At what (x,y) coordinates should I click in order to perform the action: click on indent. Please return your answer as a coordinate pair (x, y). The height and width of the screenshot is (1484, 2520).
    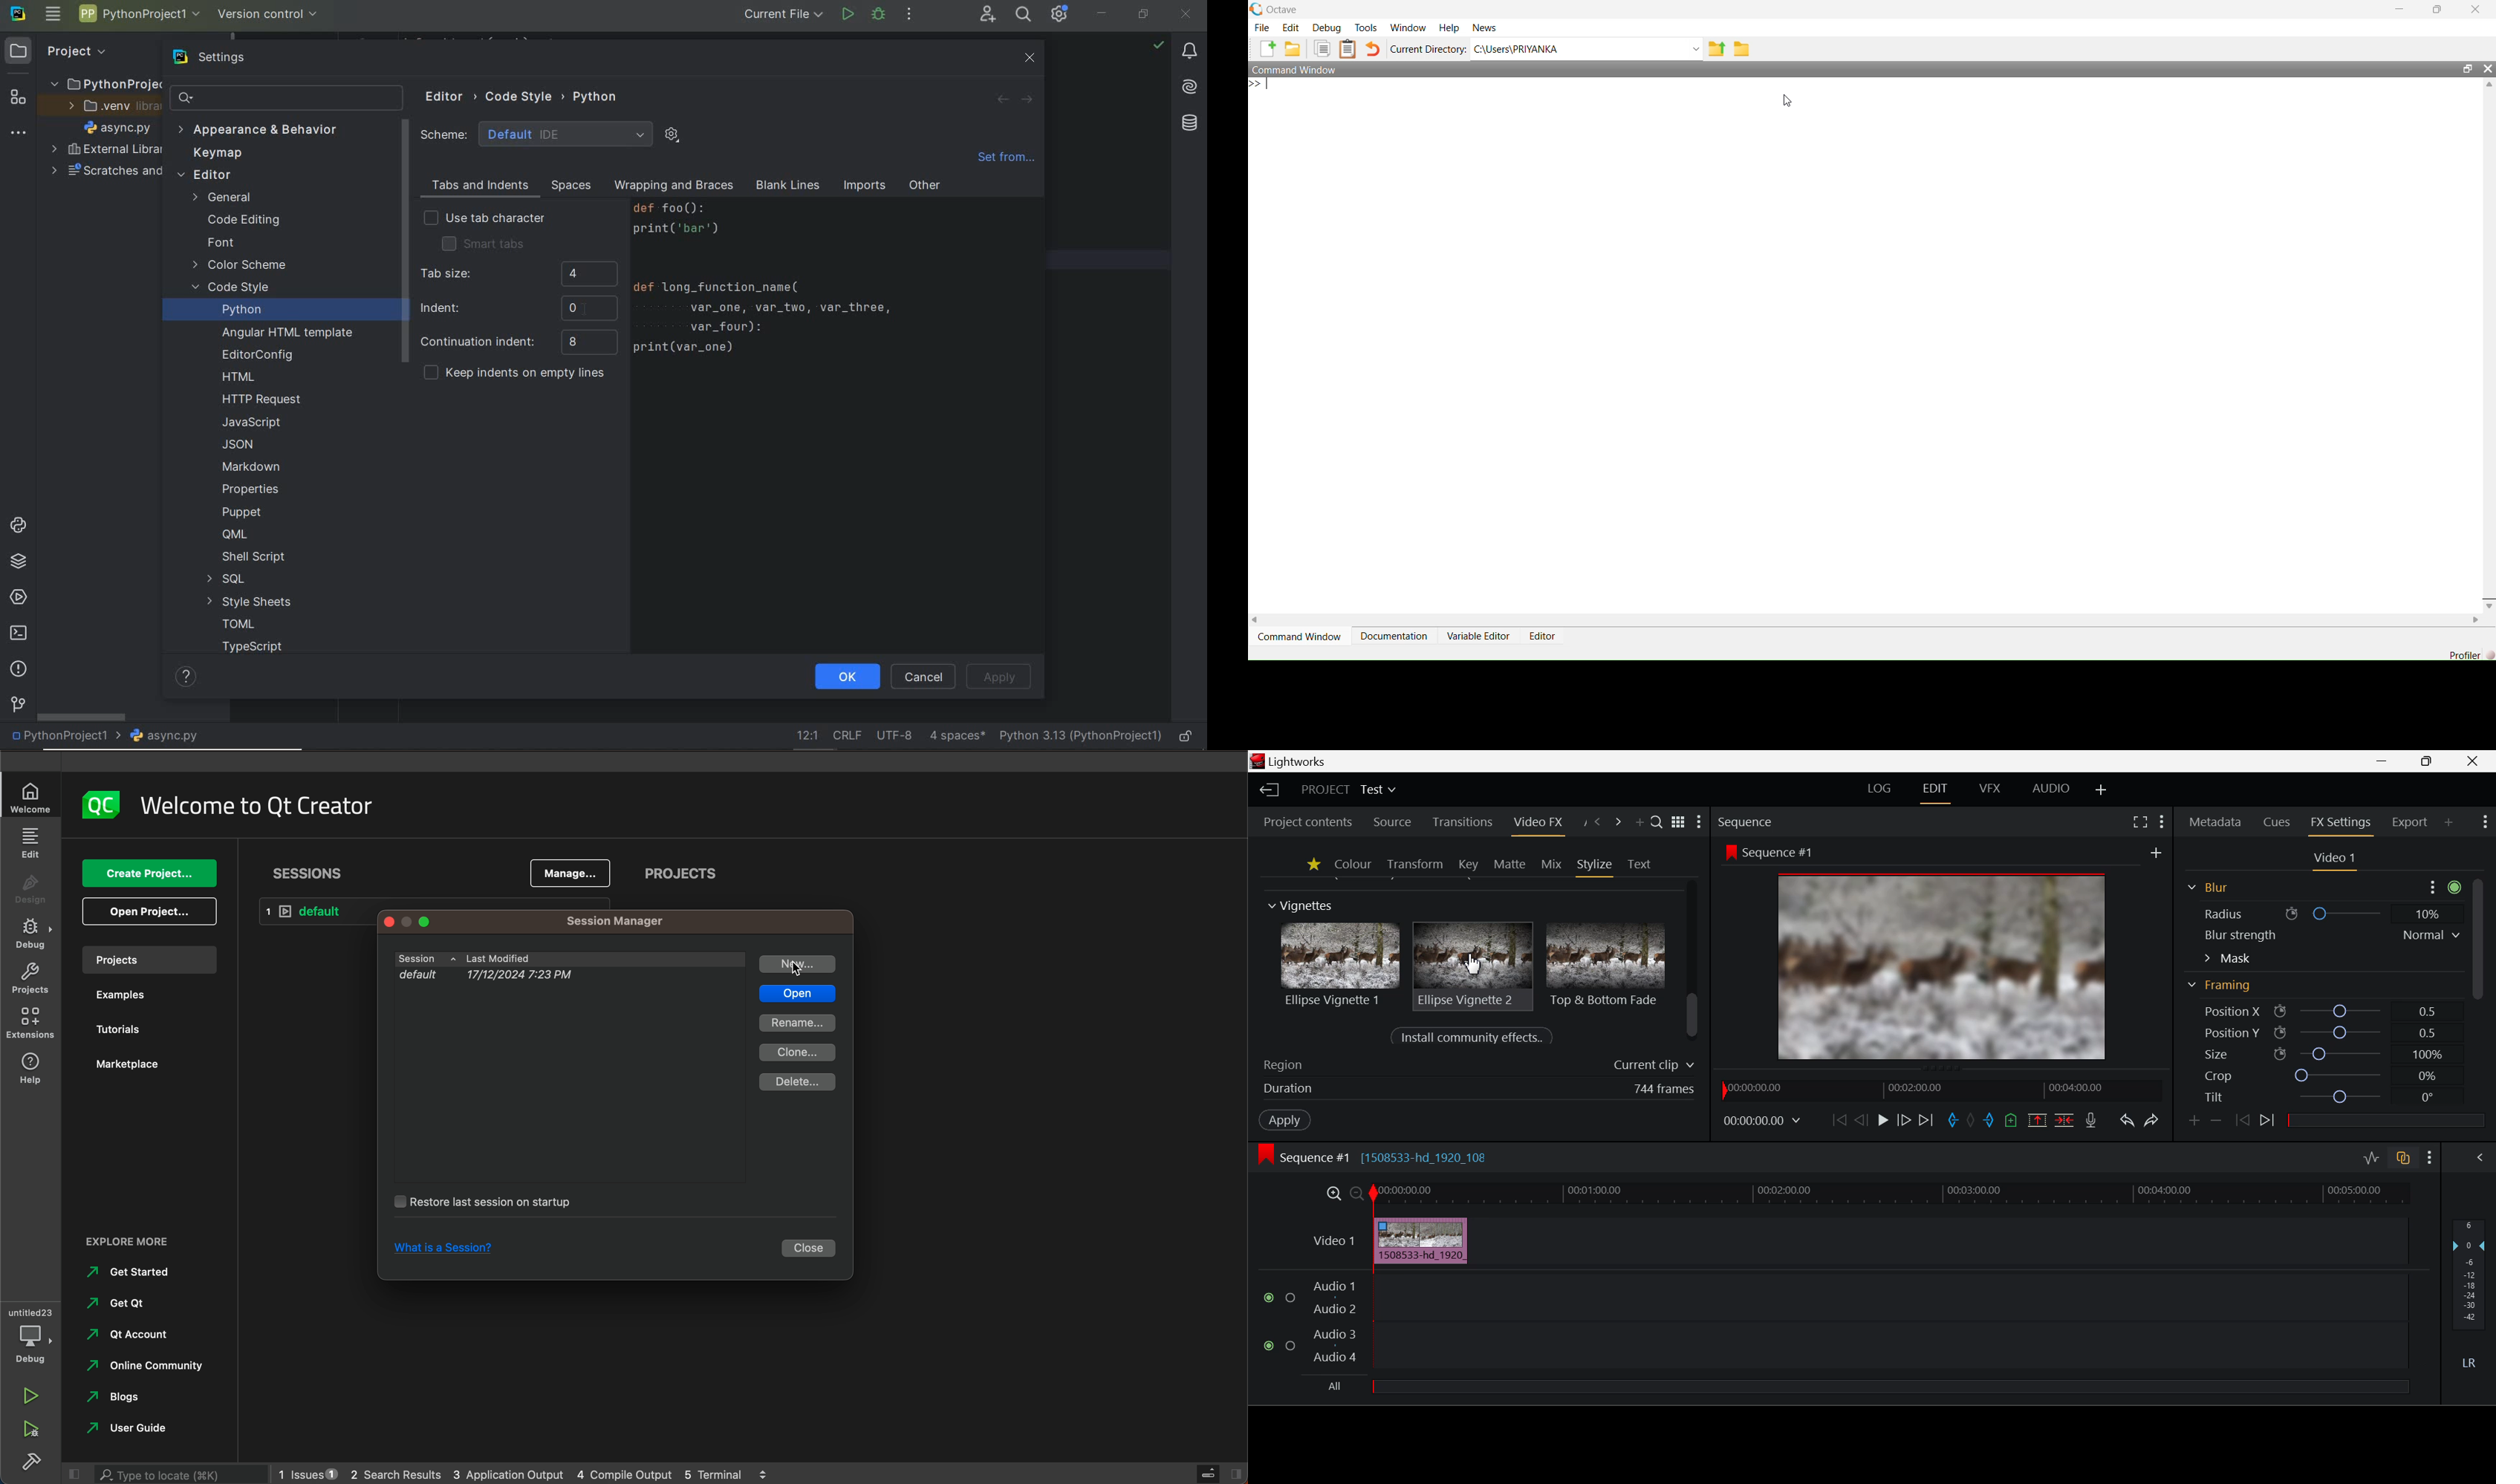
    Looking at the image, I should click on (518, 308).